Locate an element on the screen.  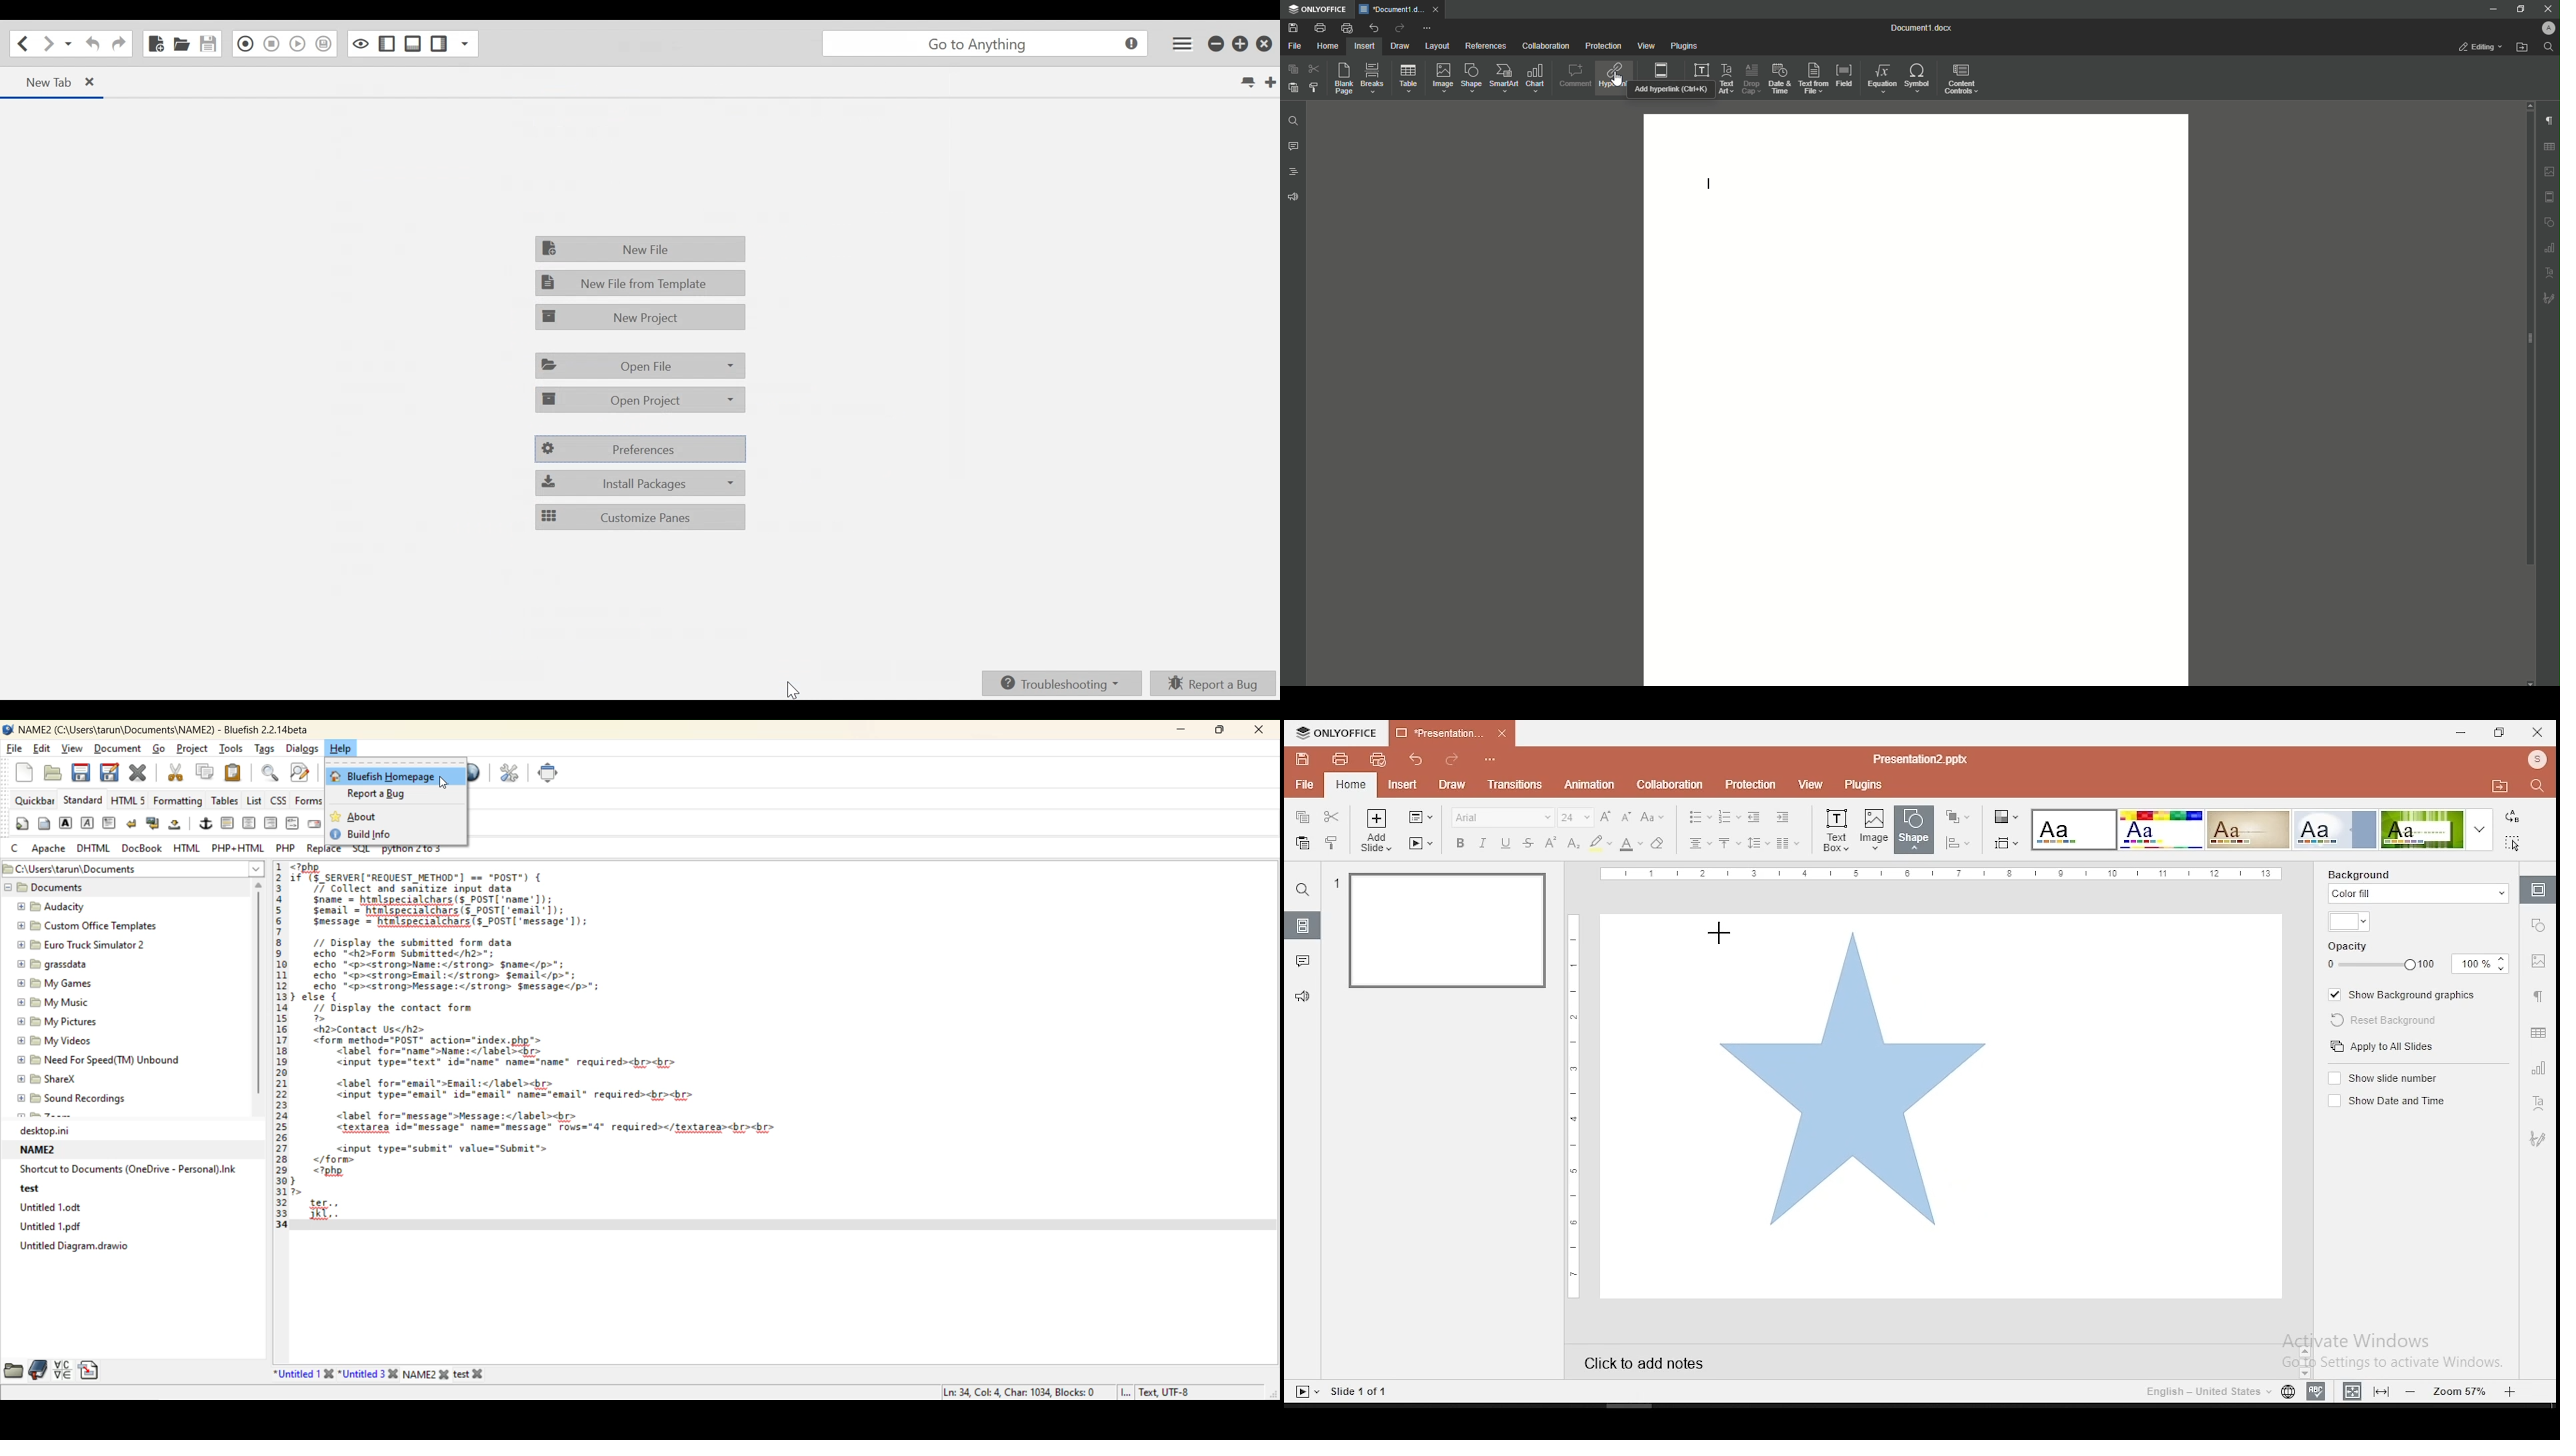
comments is located at coordinates (1302, 961).